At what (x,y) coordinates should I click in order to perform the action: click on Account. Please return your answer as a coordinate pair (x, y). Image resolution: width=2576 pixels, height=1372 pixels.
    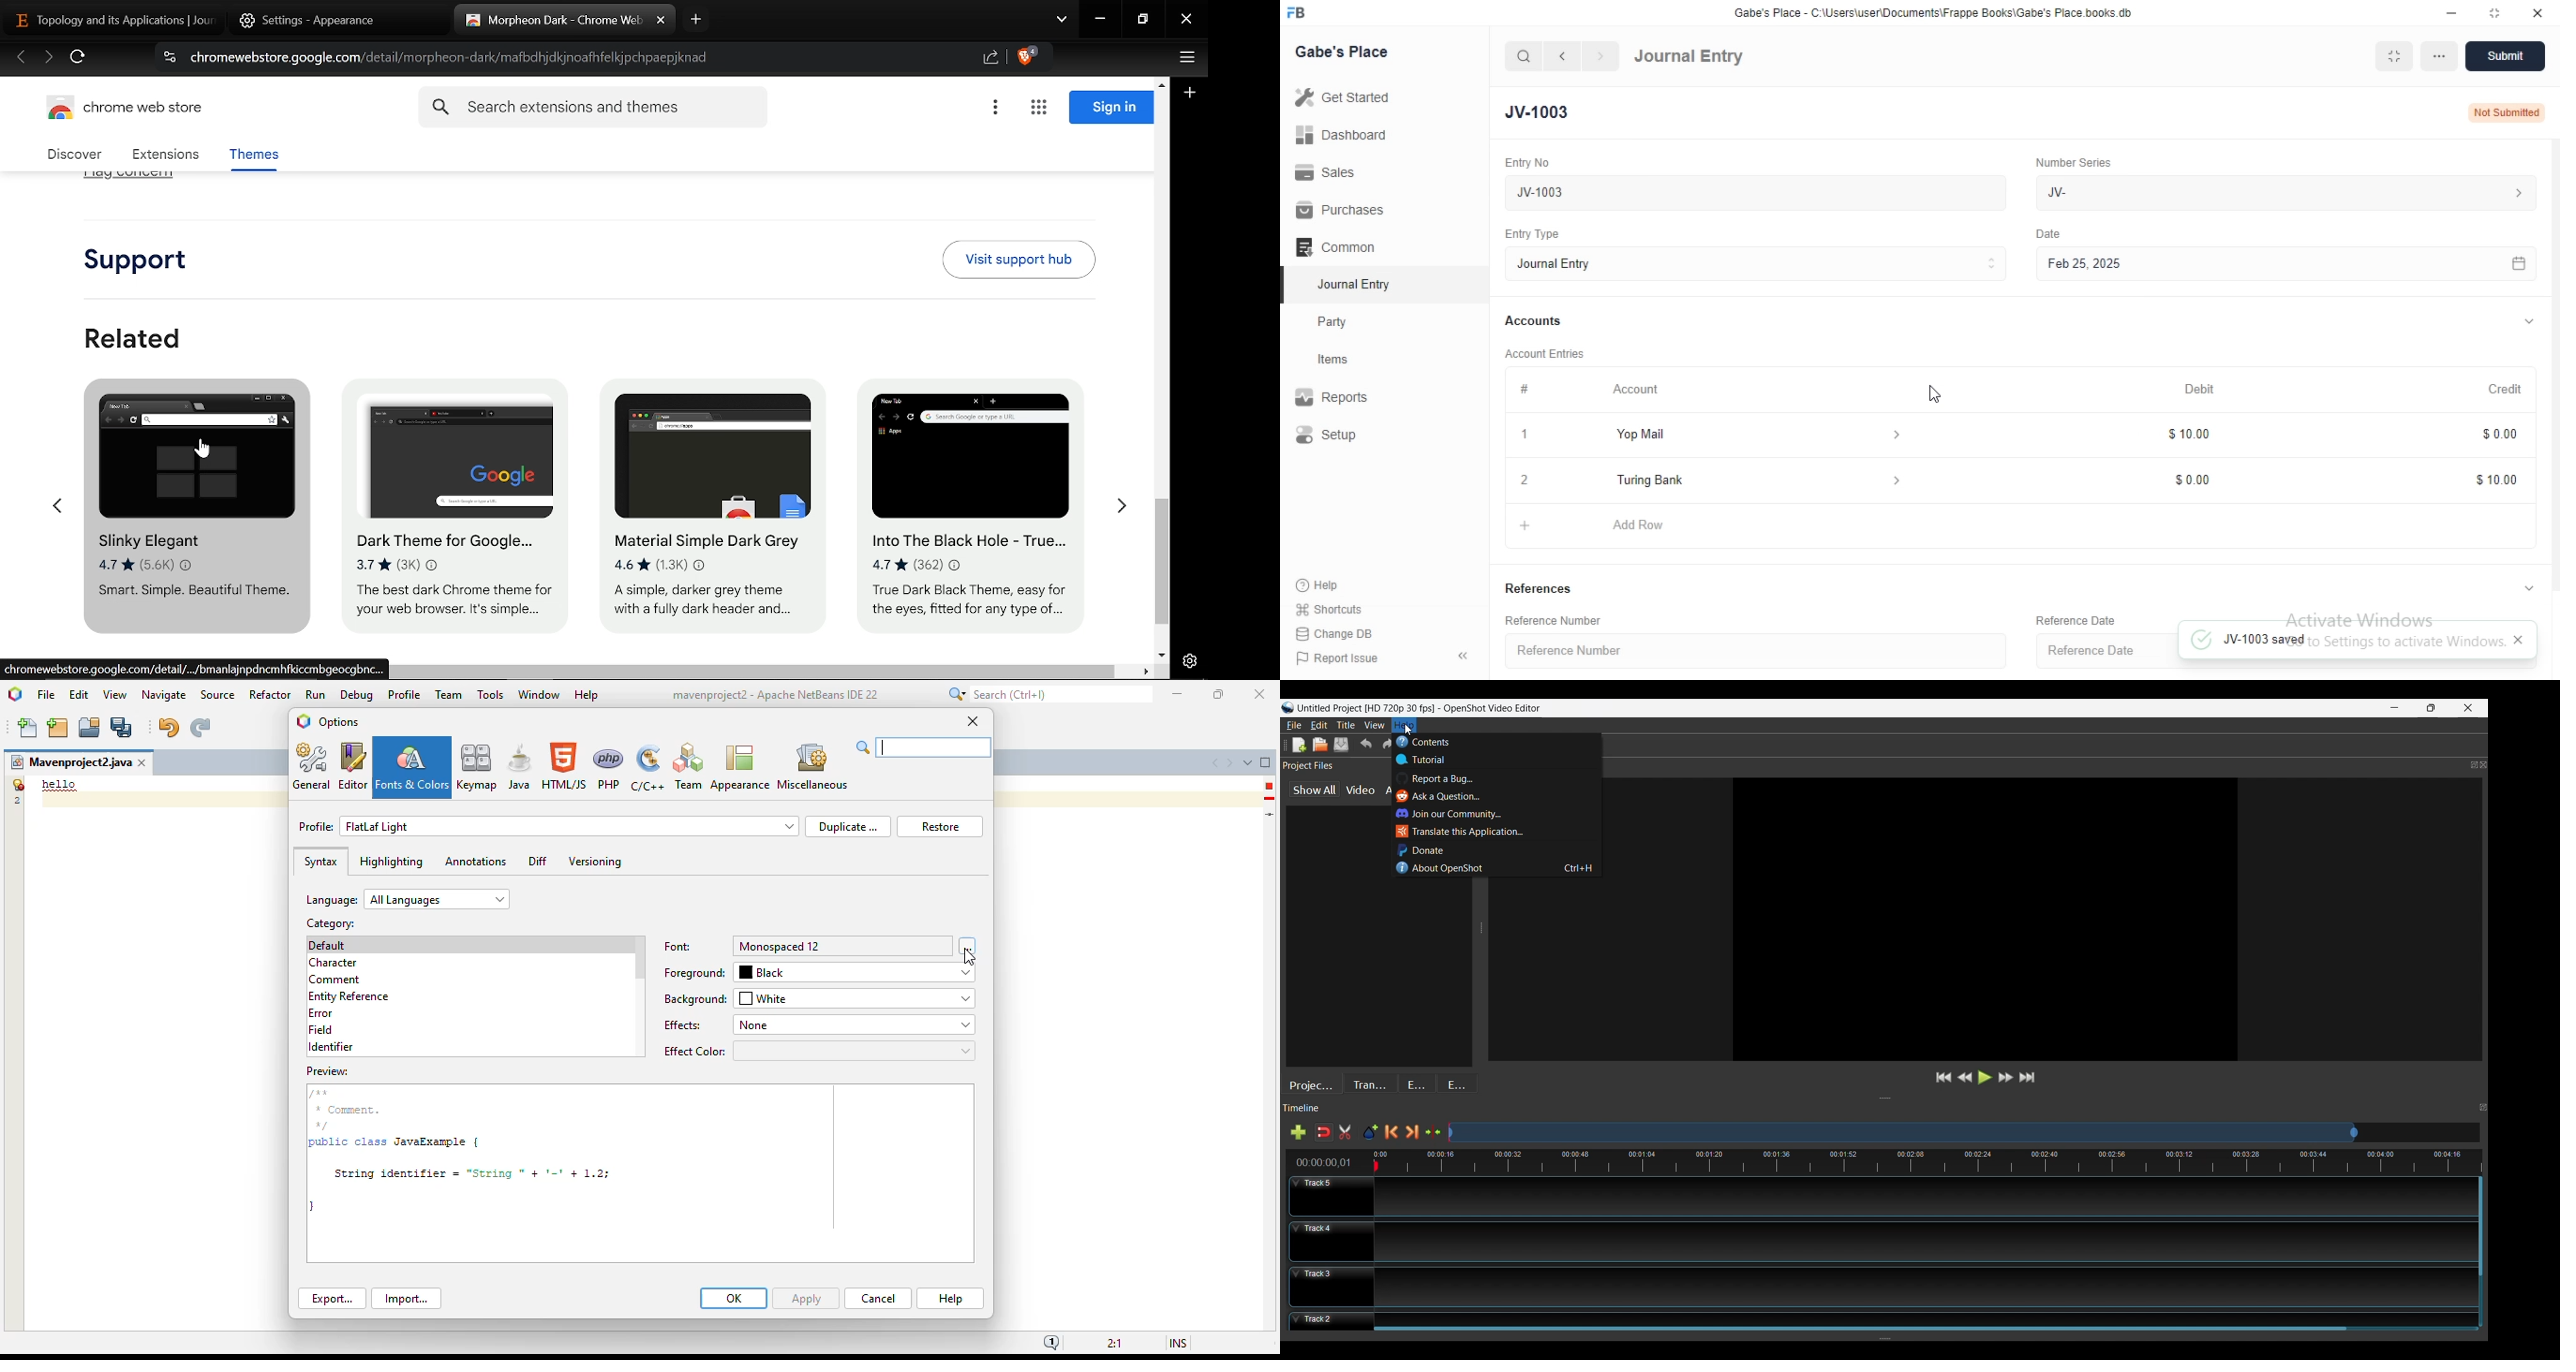
    Looking at the image, I should click on (1638, 391).